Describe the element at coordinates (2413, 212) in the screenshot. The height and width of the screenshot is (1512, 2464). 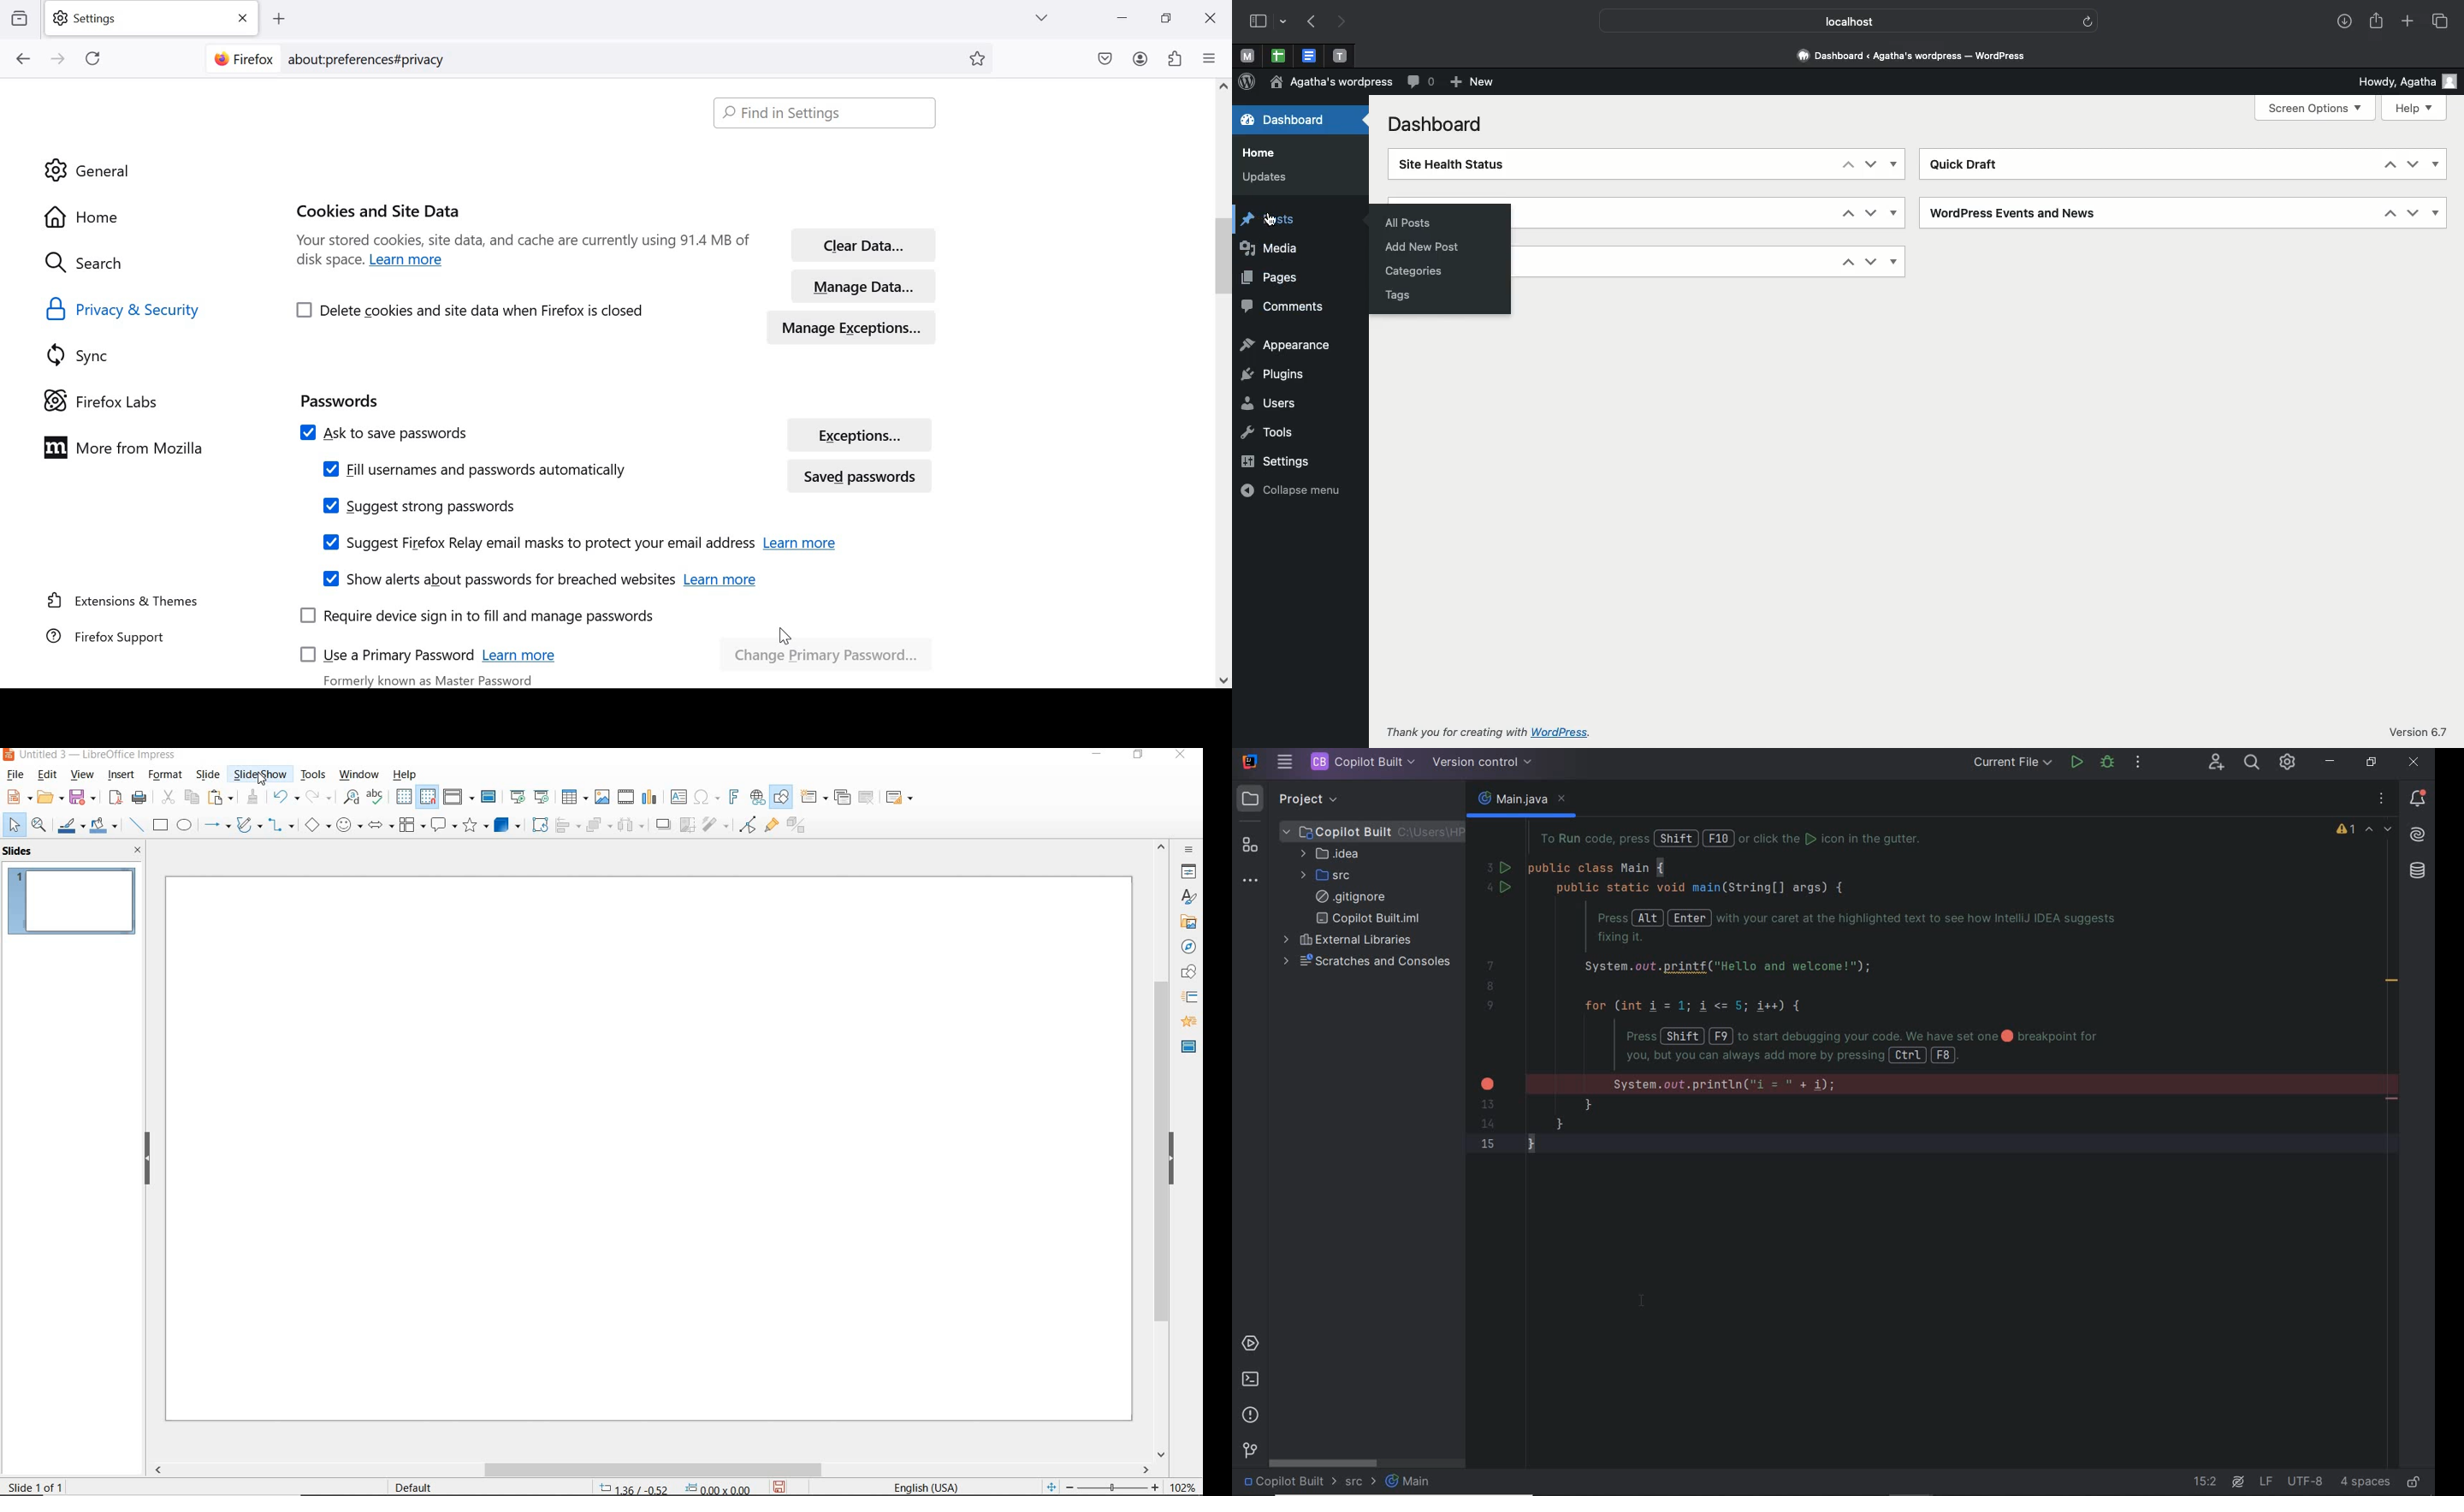
I see `Down` at that location.